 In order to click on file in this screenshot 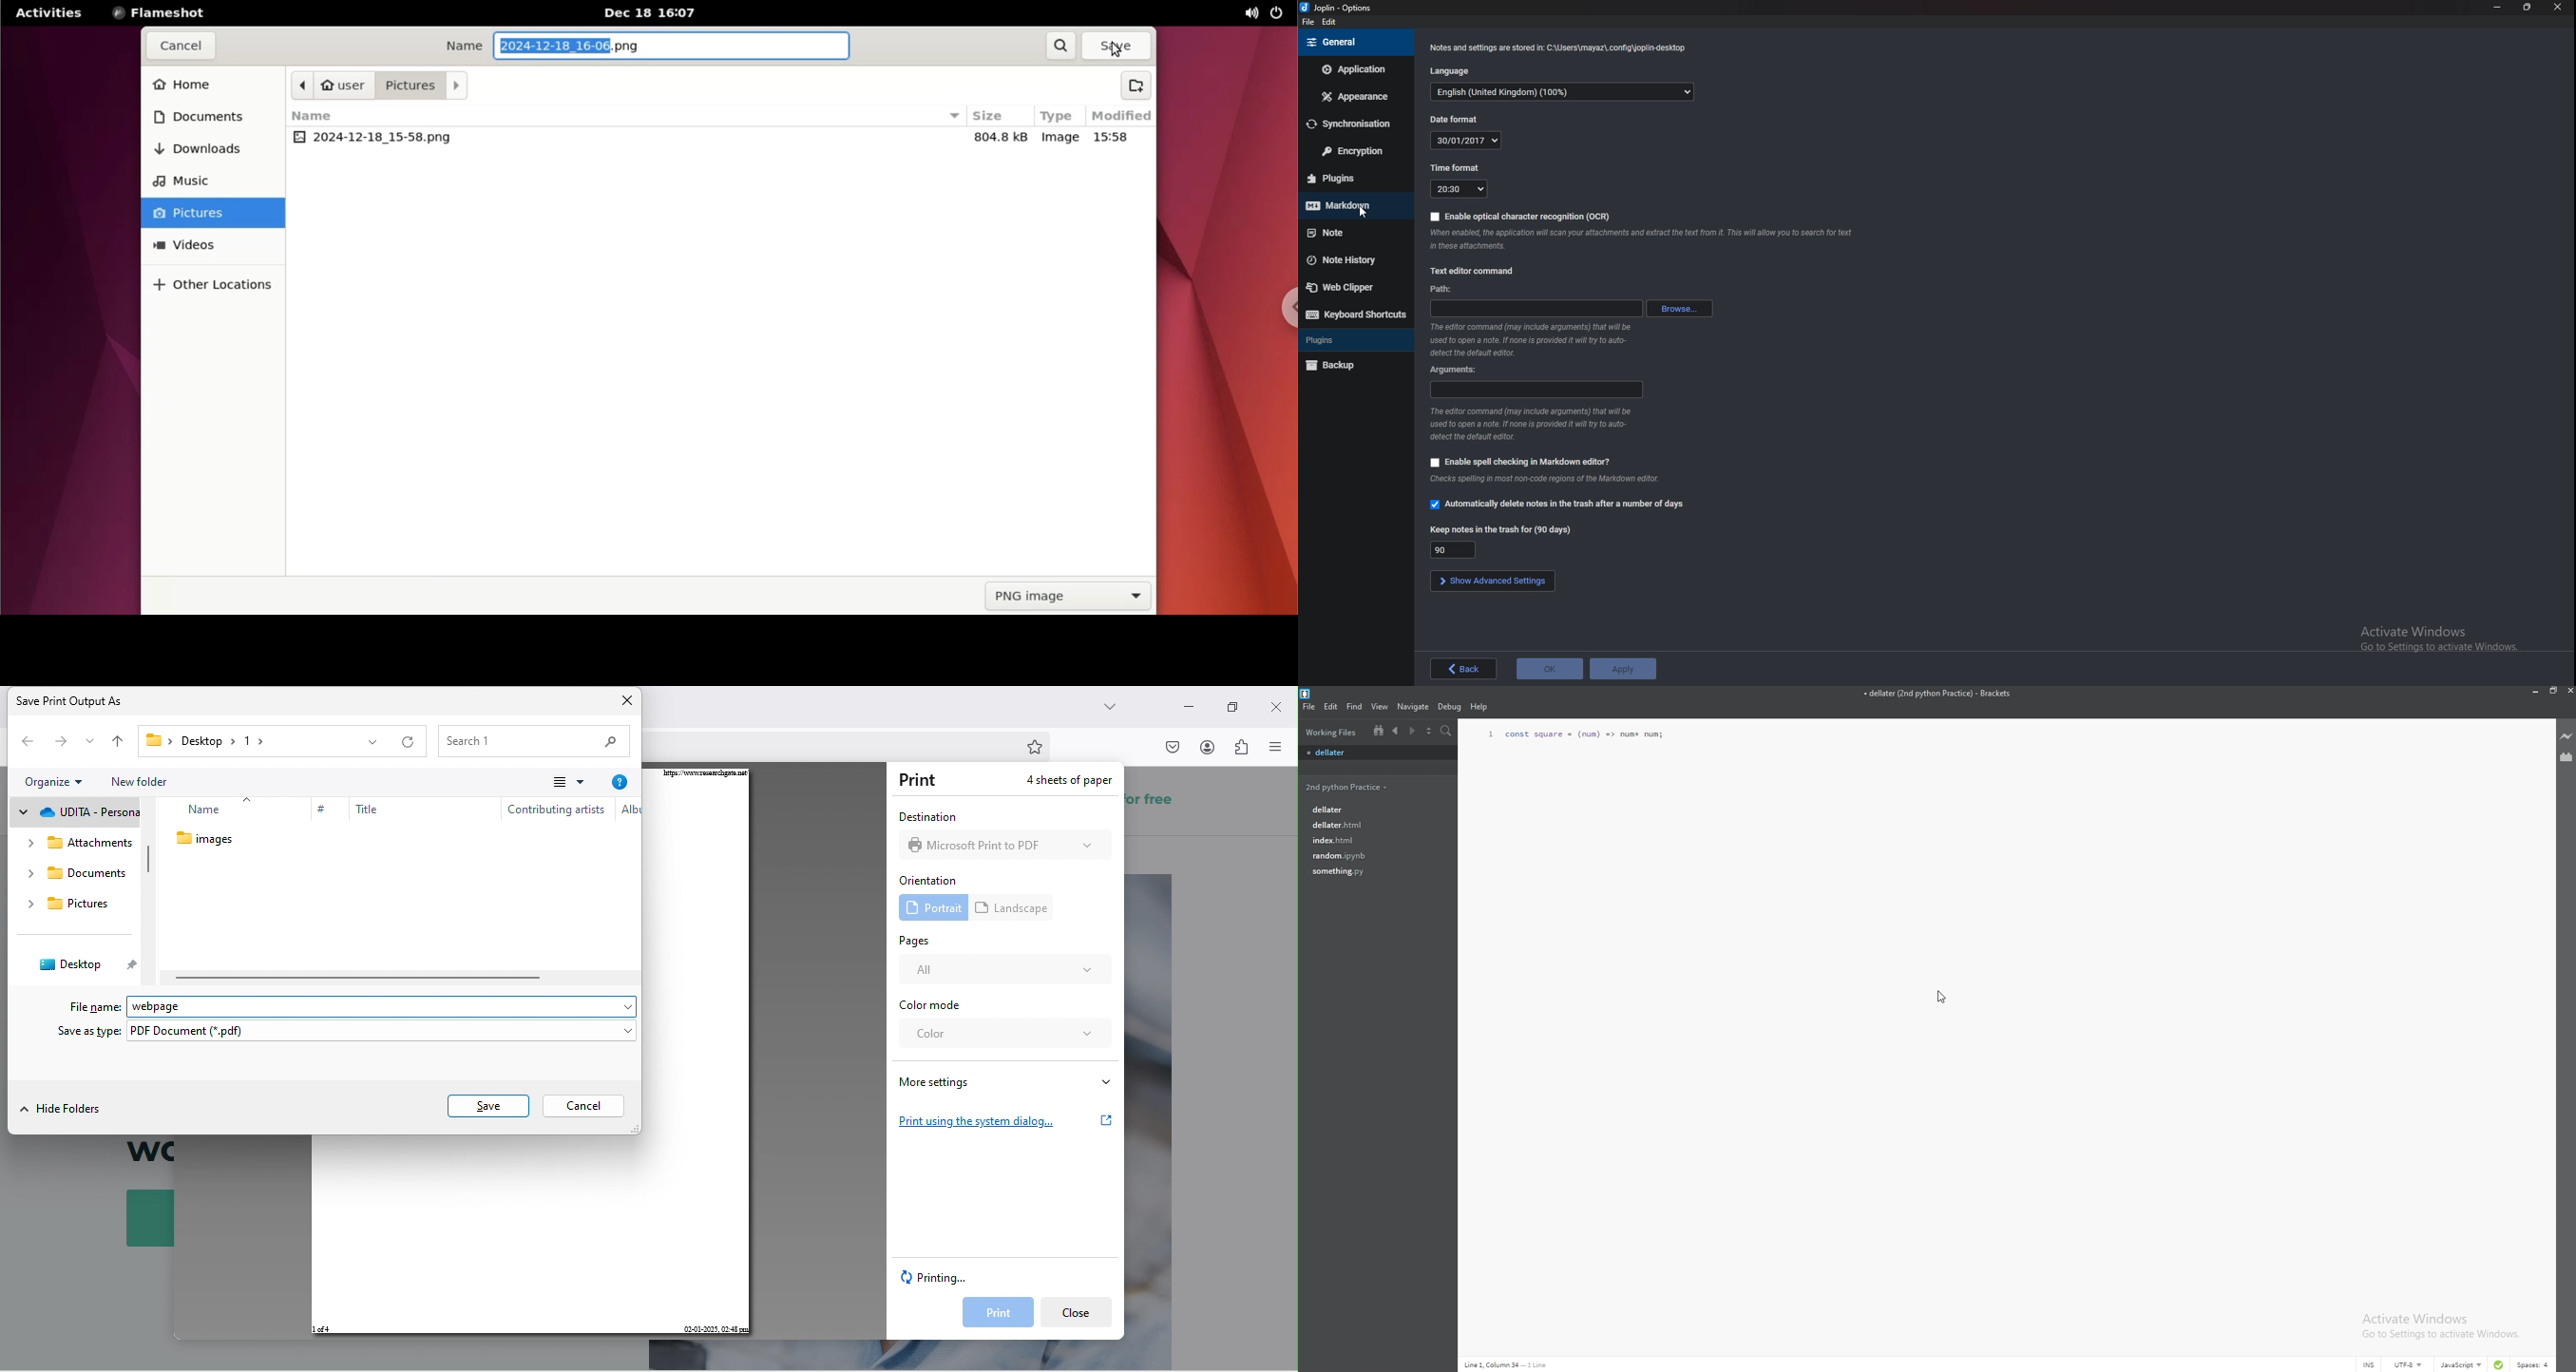, I will do `click(1310, 21)`.